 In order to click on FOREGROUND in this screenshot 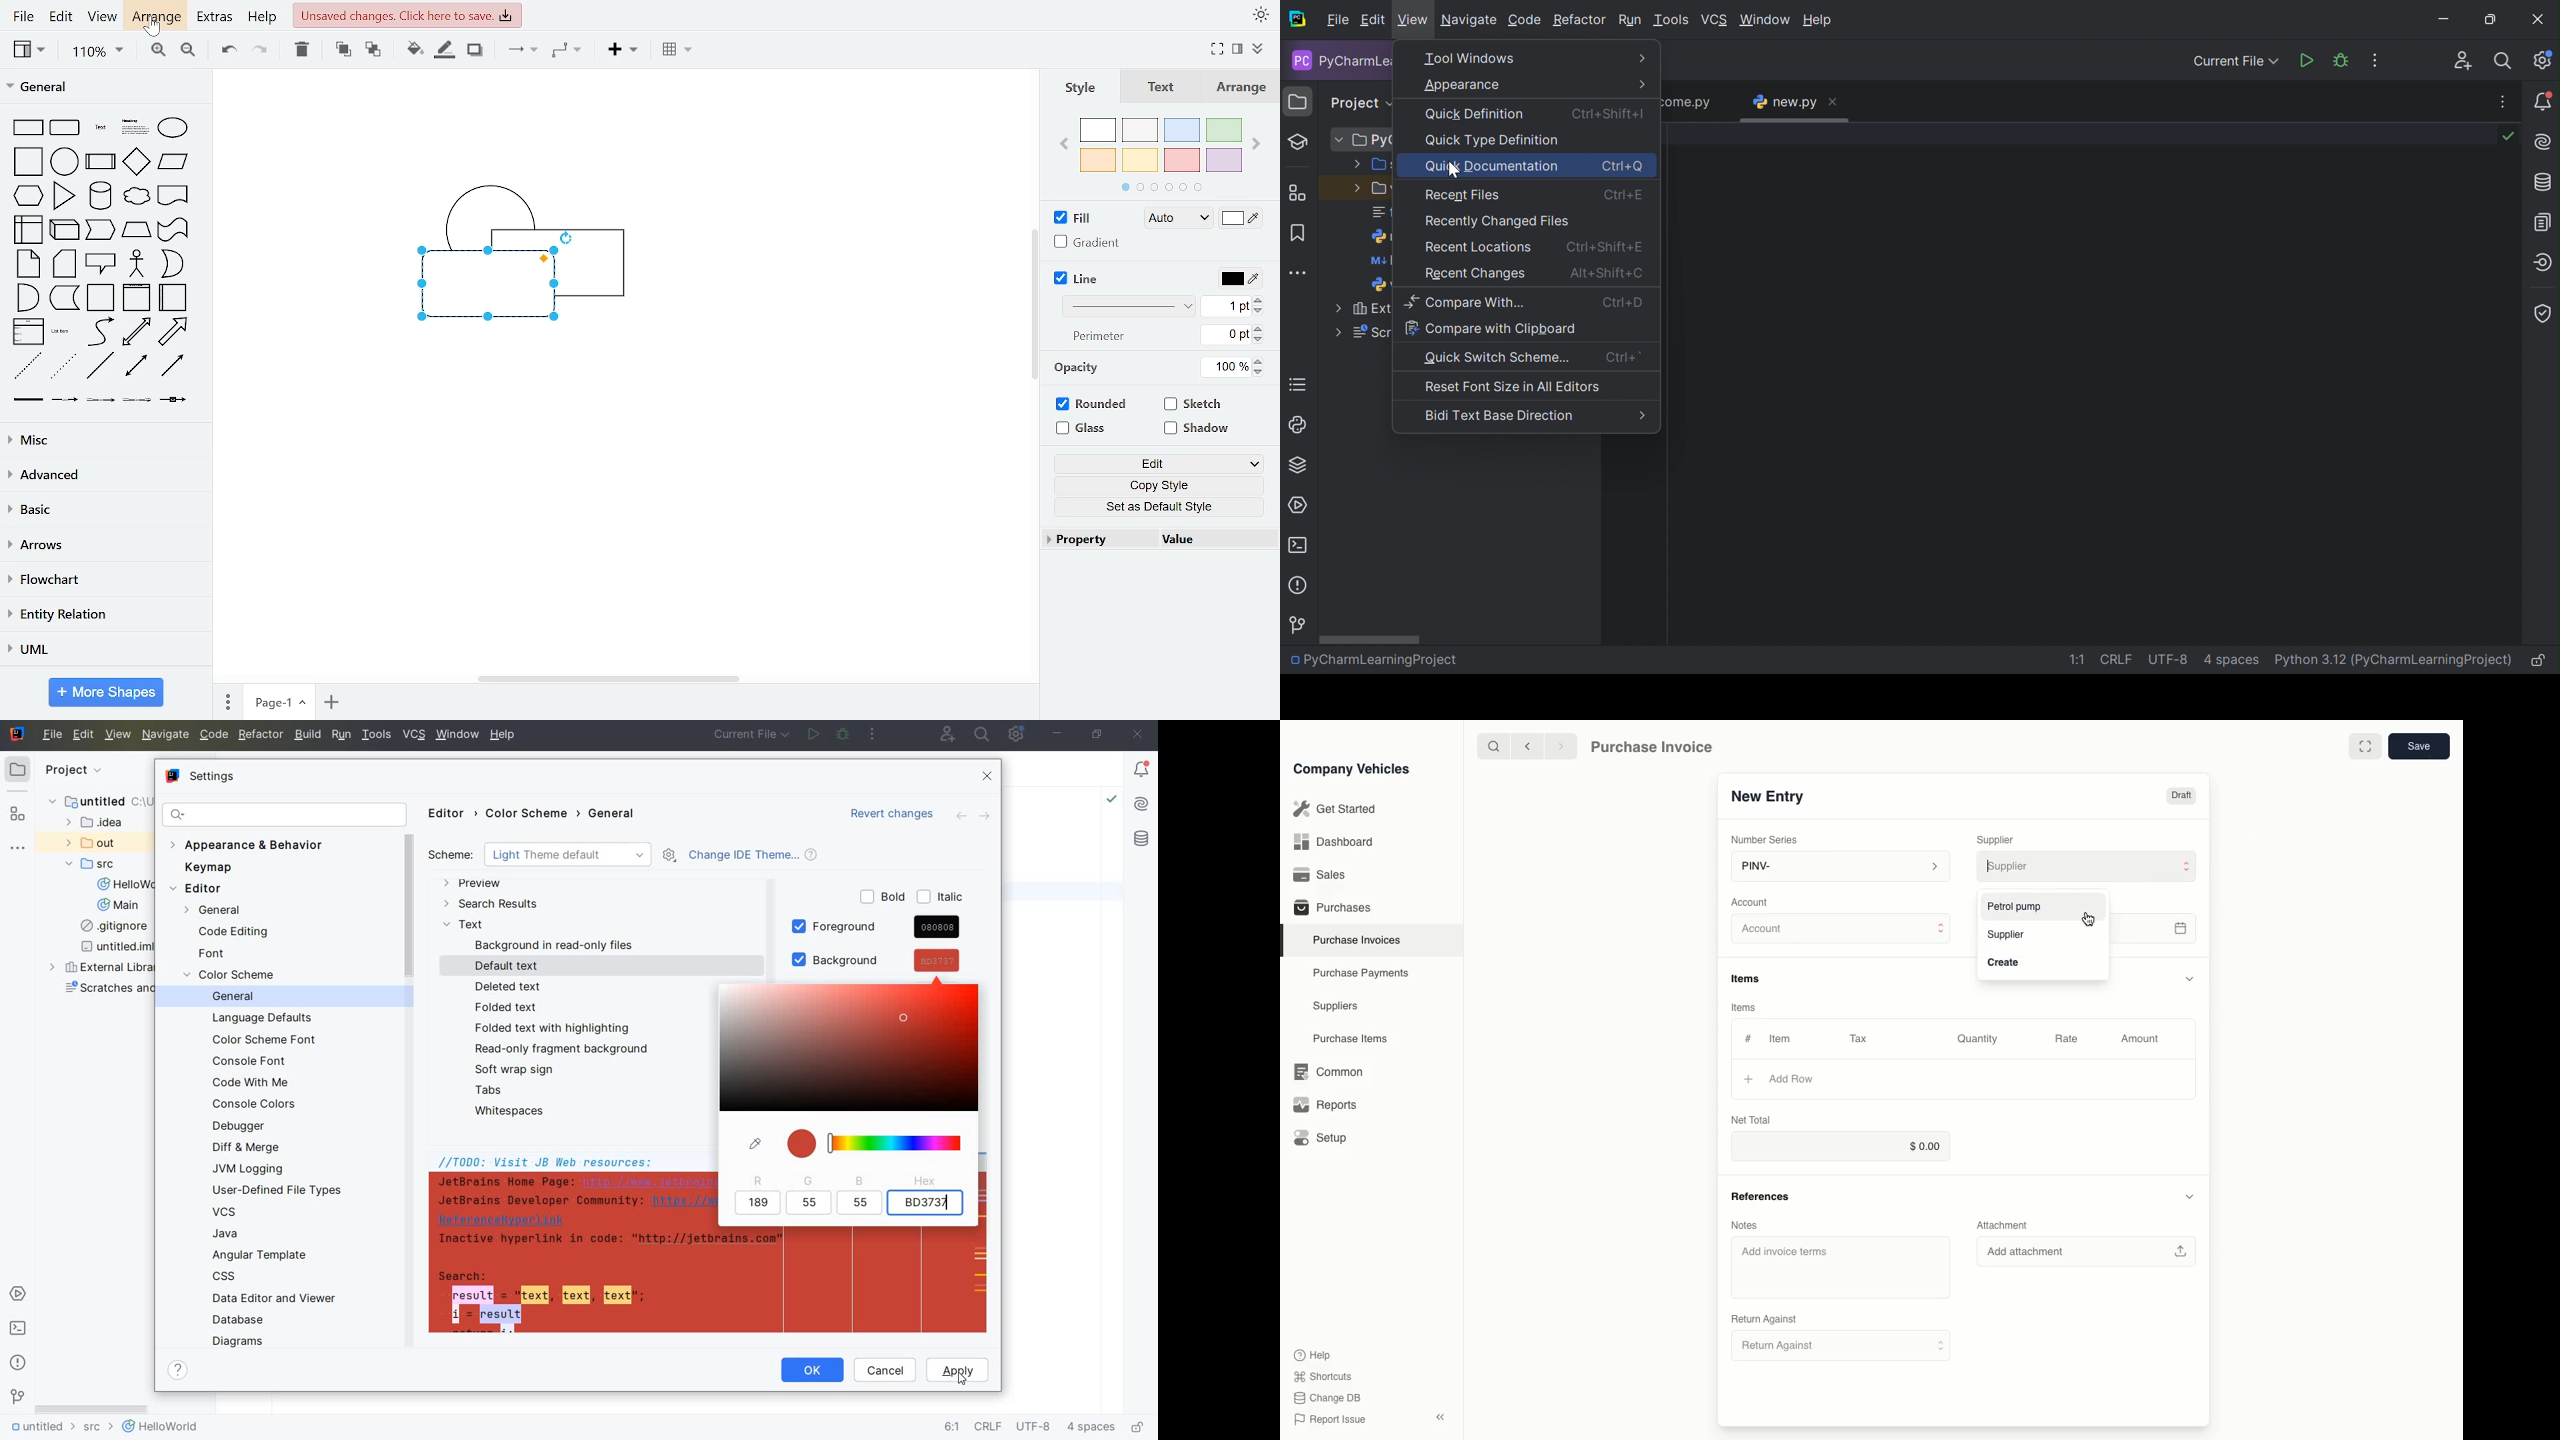, I will do `click(877, 928)`.